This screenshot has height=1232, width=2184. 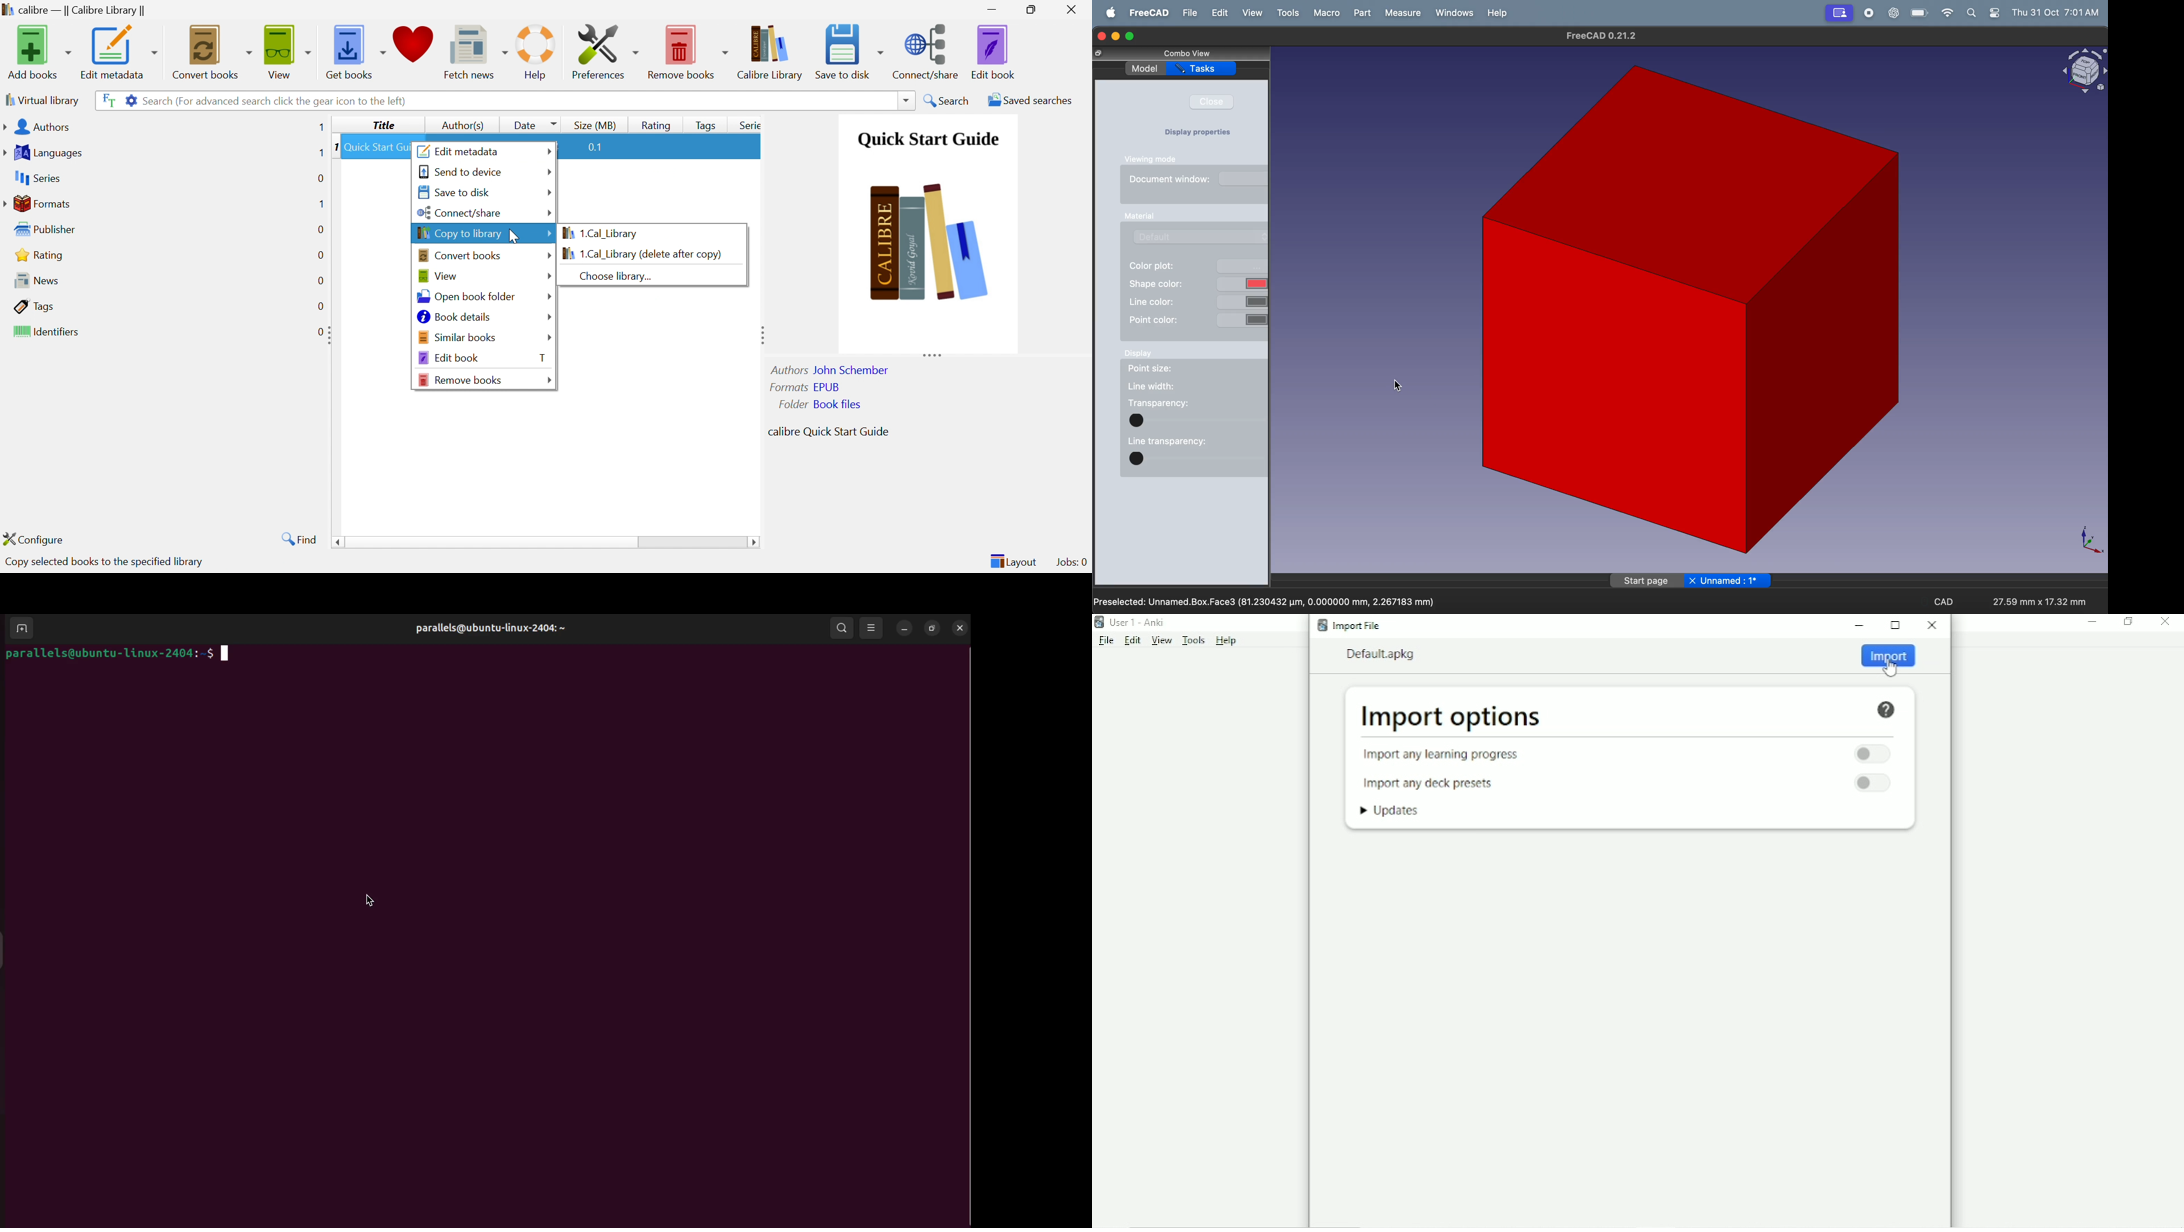 What do you see at coordinates (1226, 640) in the screenshot?
I see `Help` at bounding box center [1226, 640].